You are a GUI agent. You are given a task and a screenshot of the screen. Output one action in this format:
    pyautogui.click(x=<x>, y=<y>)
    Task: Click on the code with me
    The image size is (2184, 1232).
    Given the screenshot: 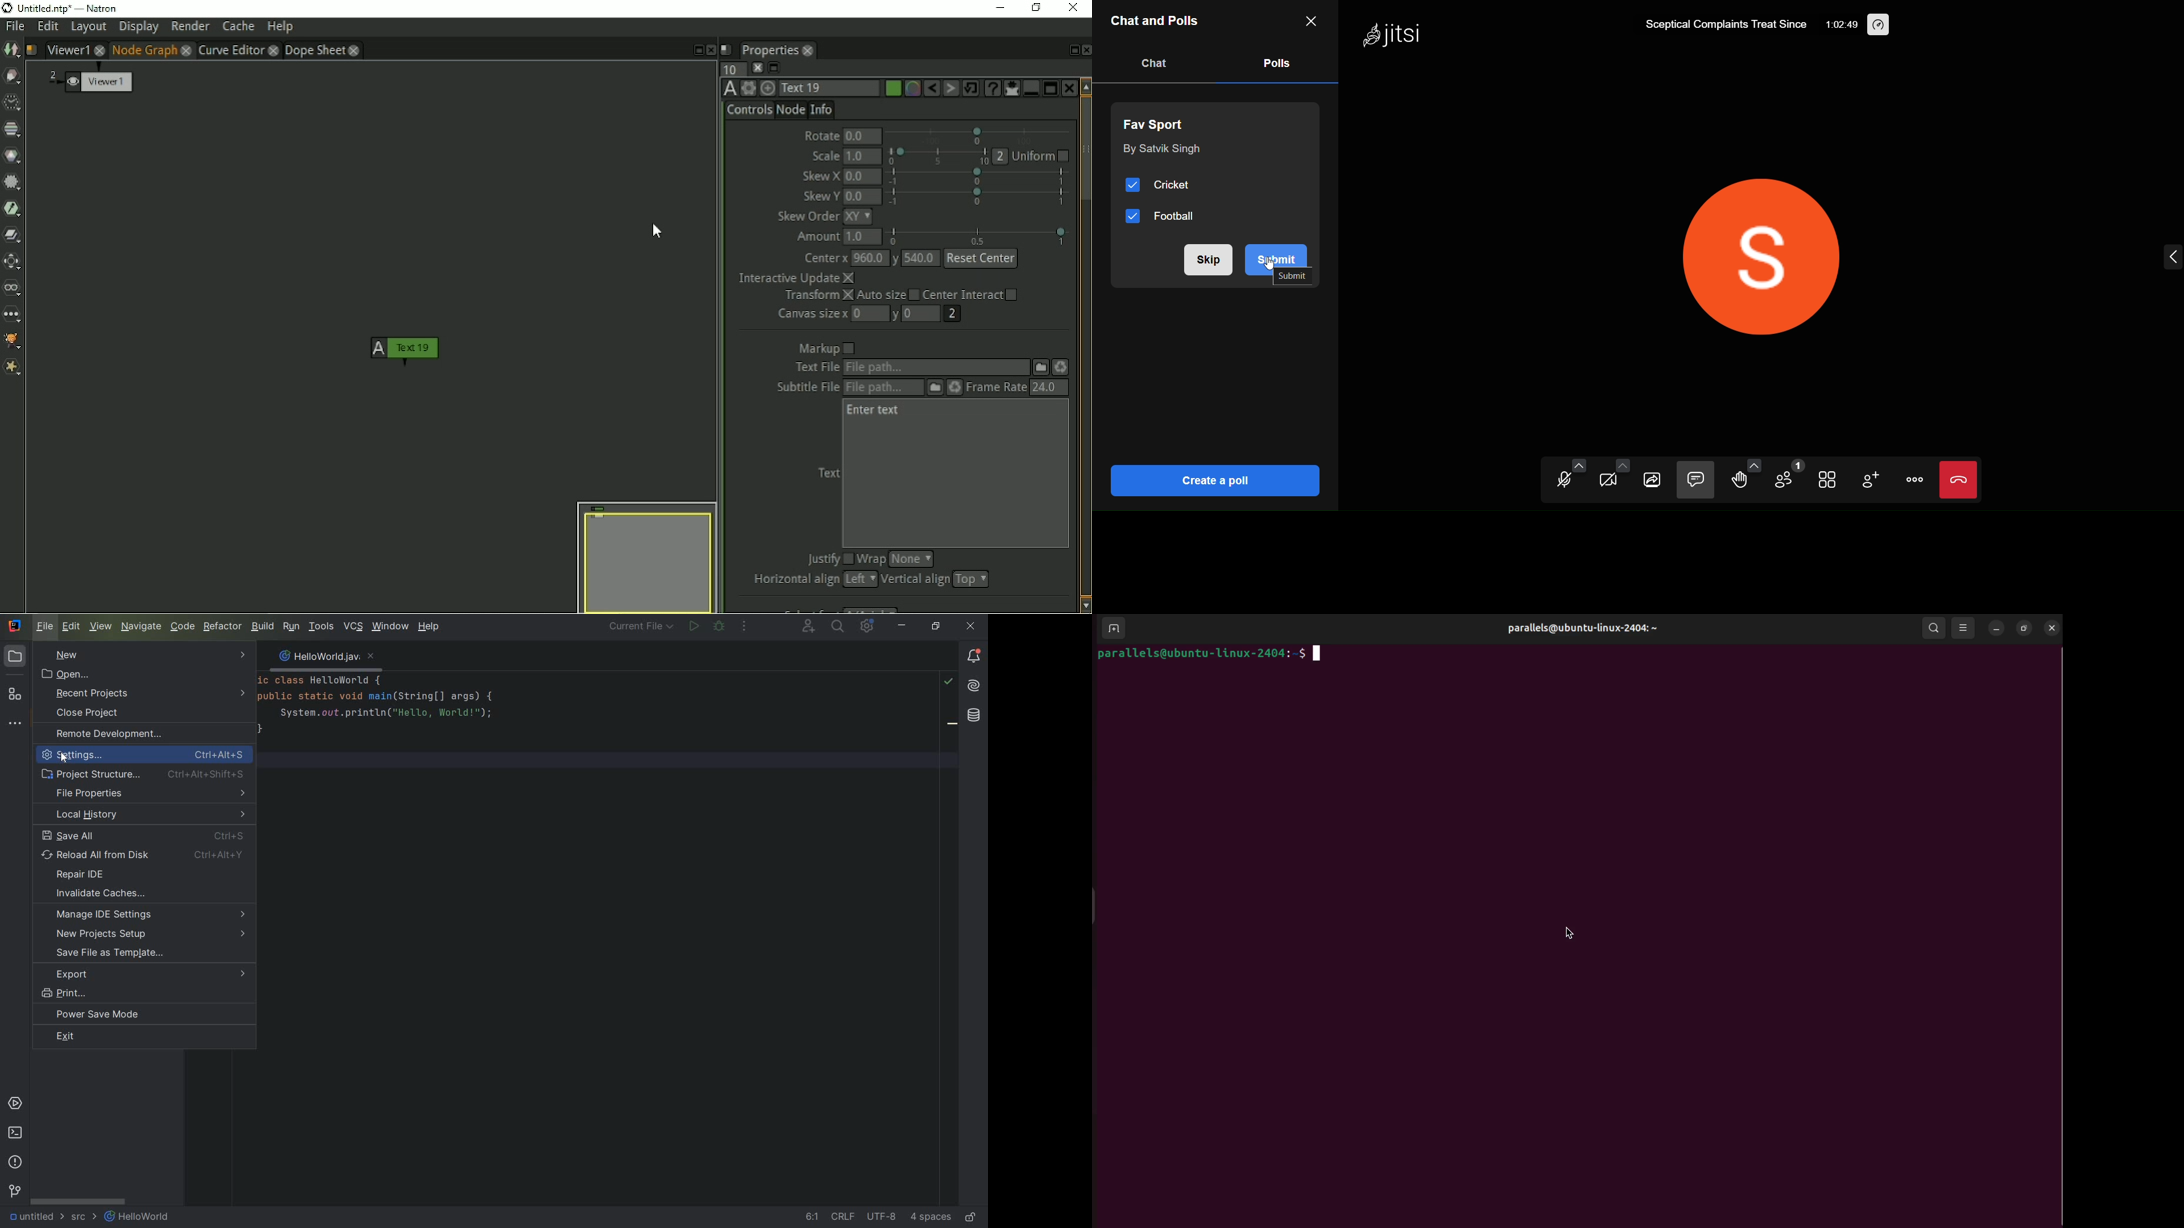 What is the action you would take?
    pyautogui.click(x=809, y=625)
    